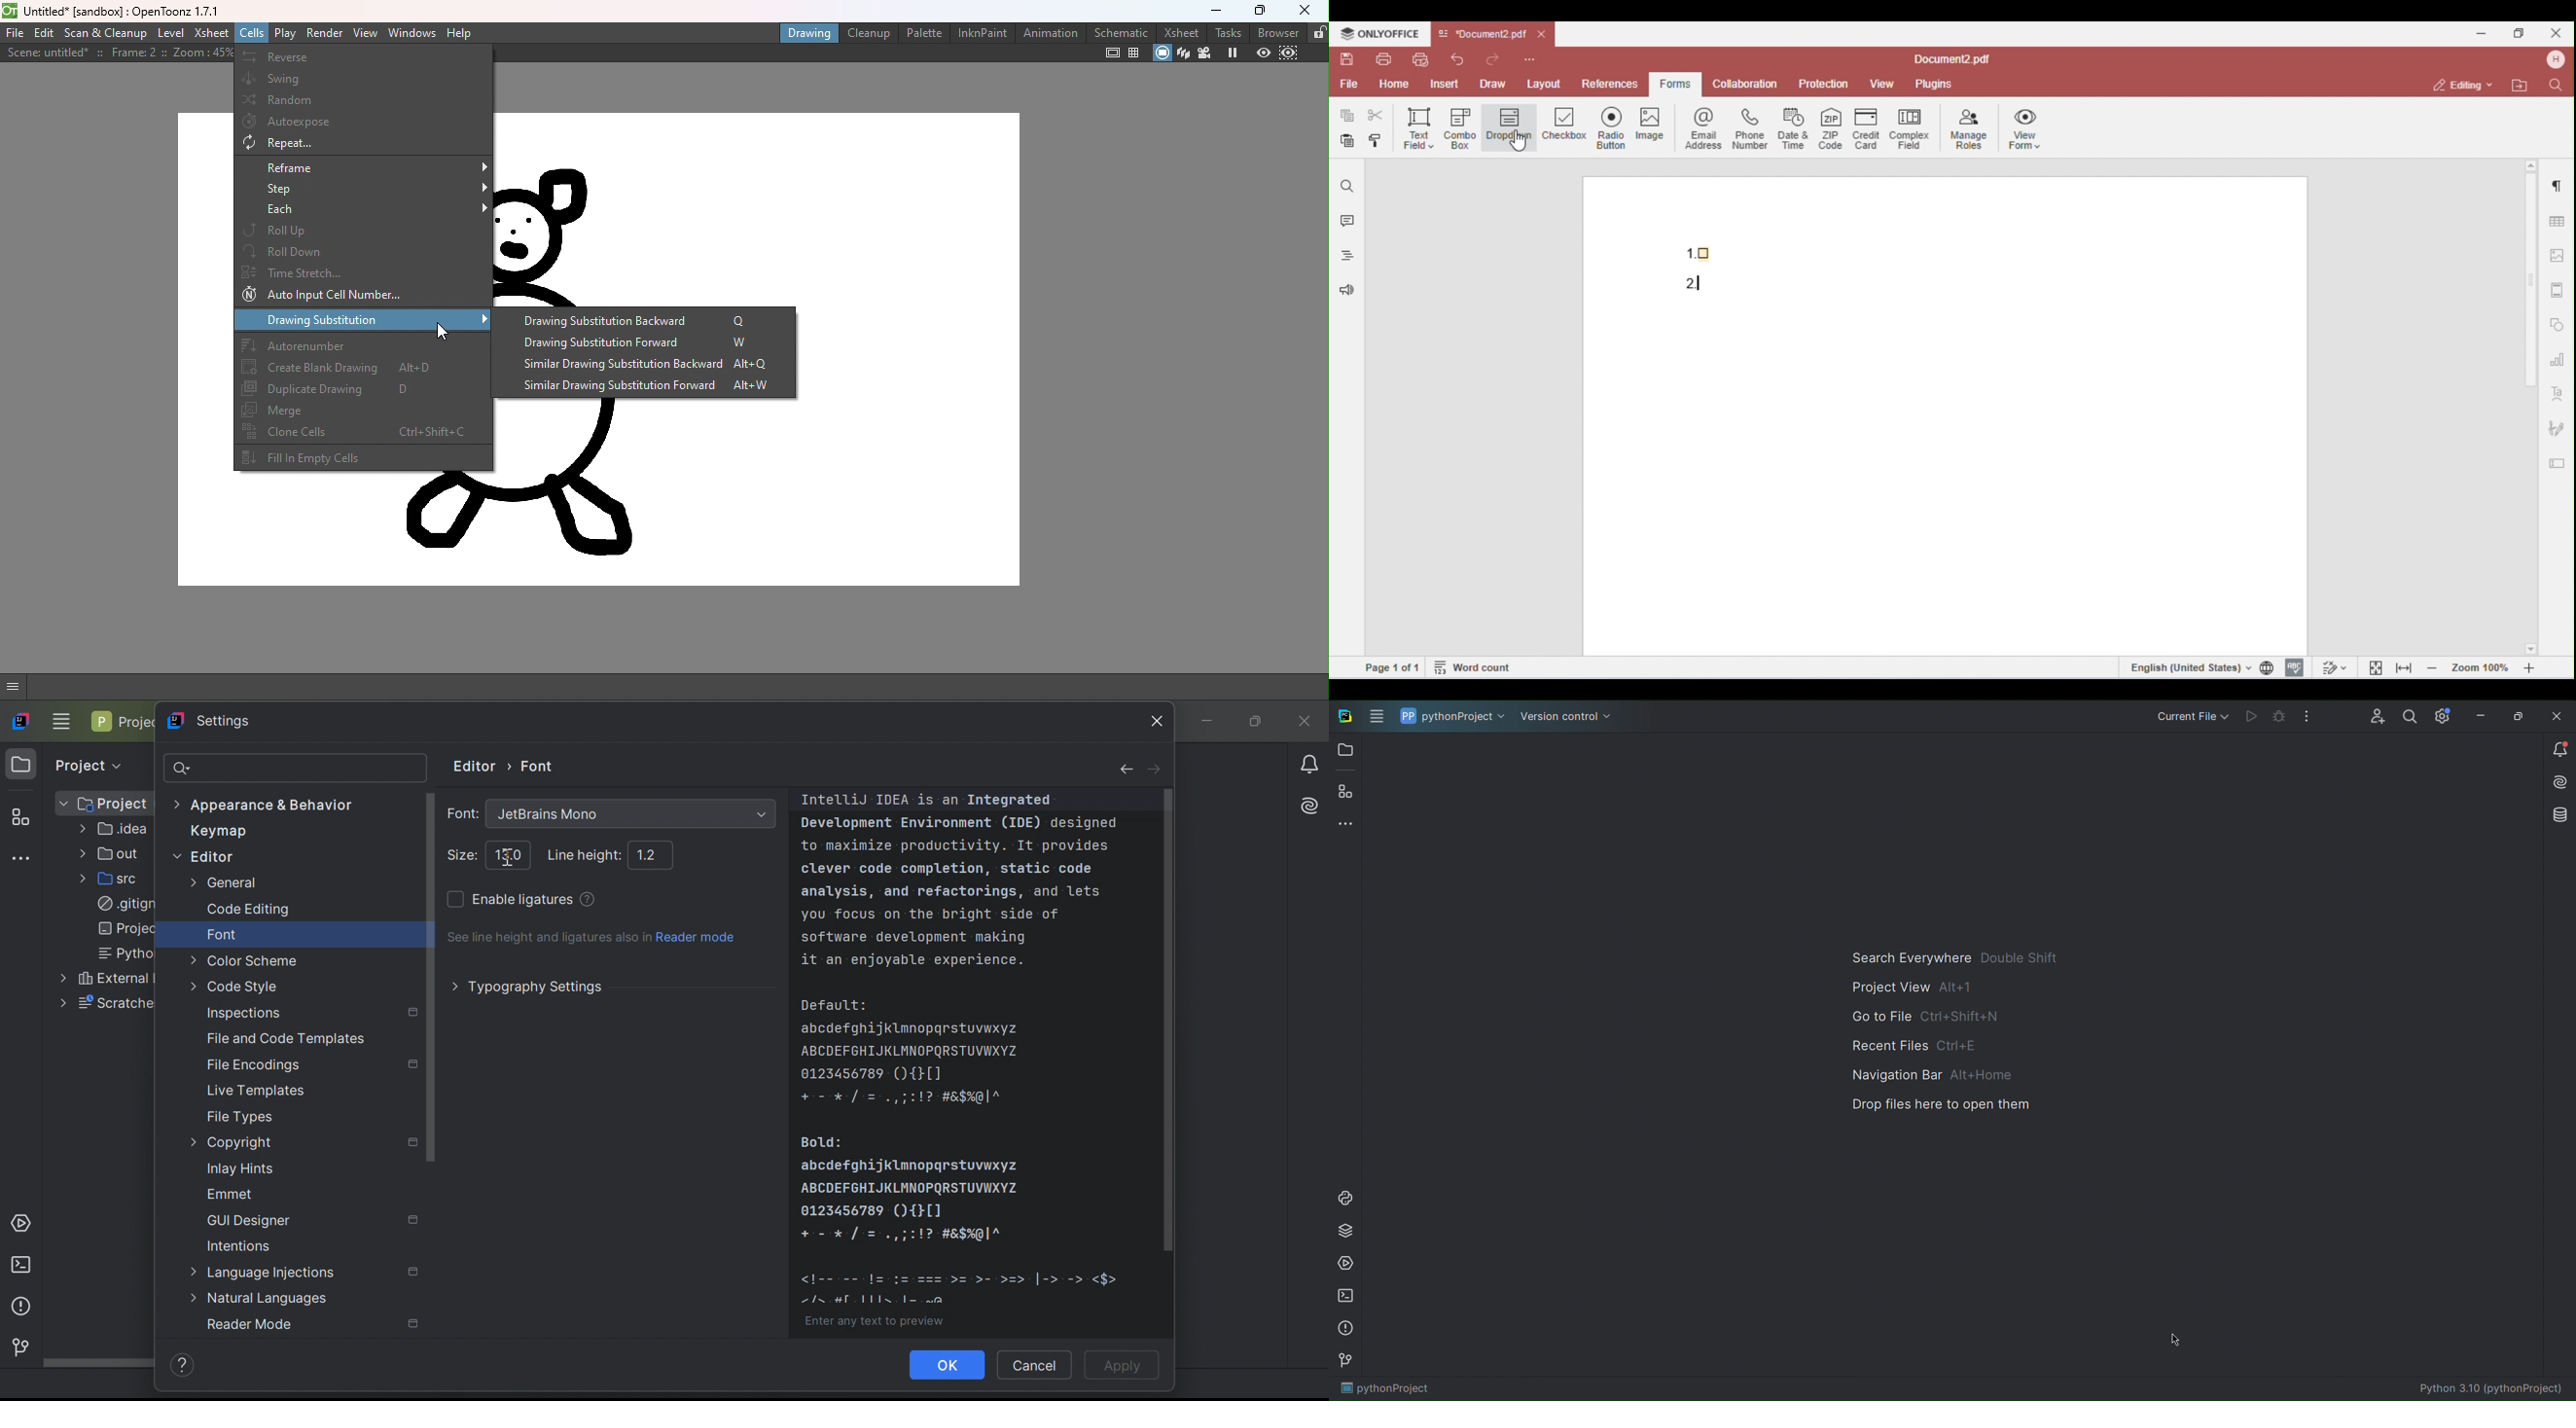 This screenshot has height=1428, width=2576. What do you see at coordinates (807, 34) in the screenshot?
I see `Drawing` at bounding box center [807, 34].